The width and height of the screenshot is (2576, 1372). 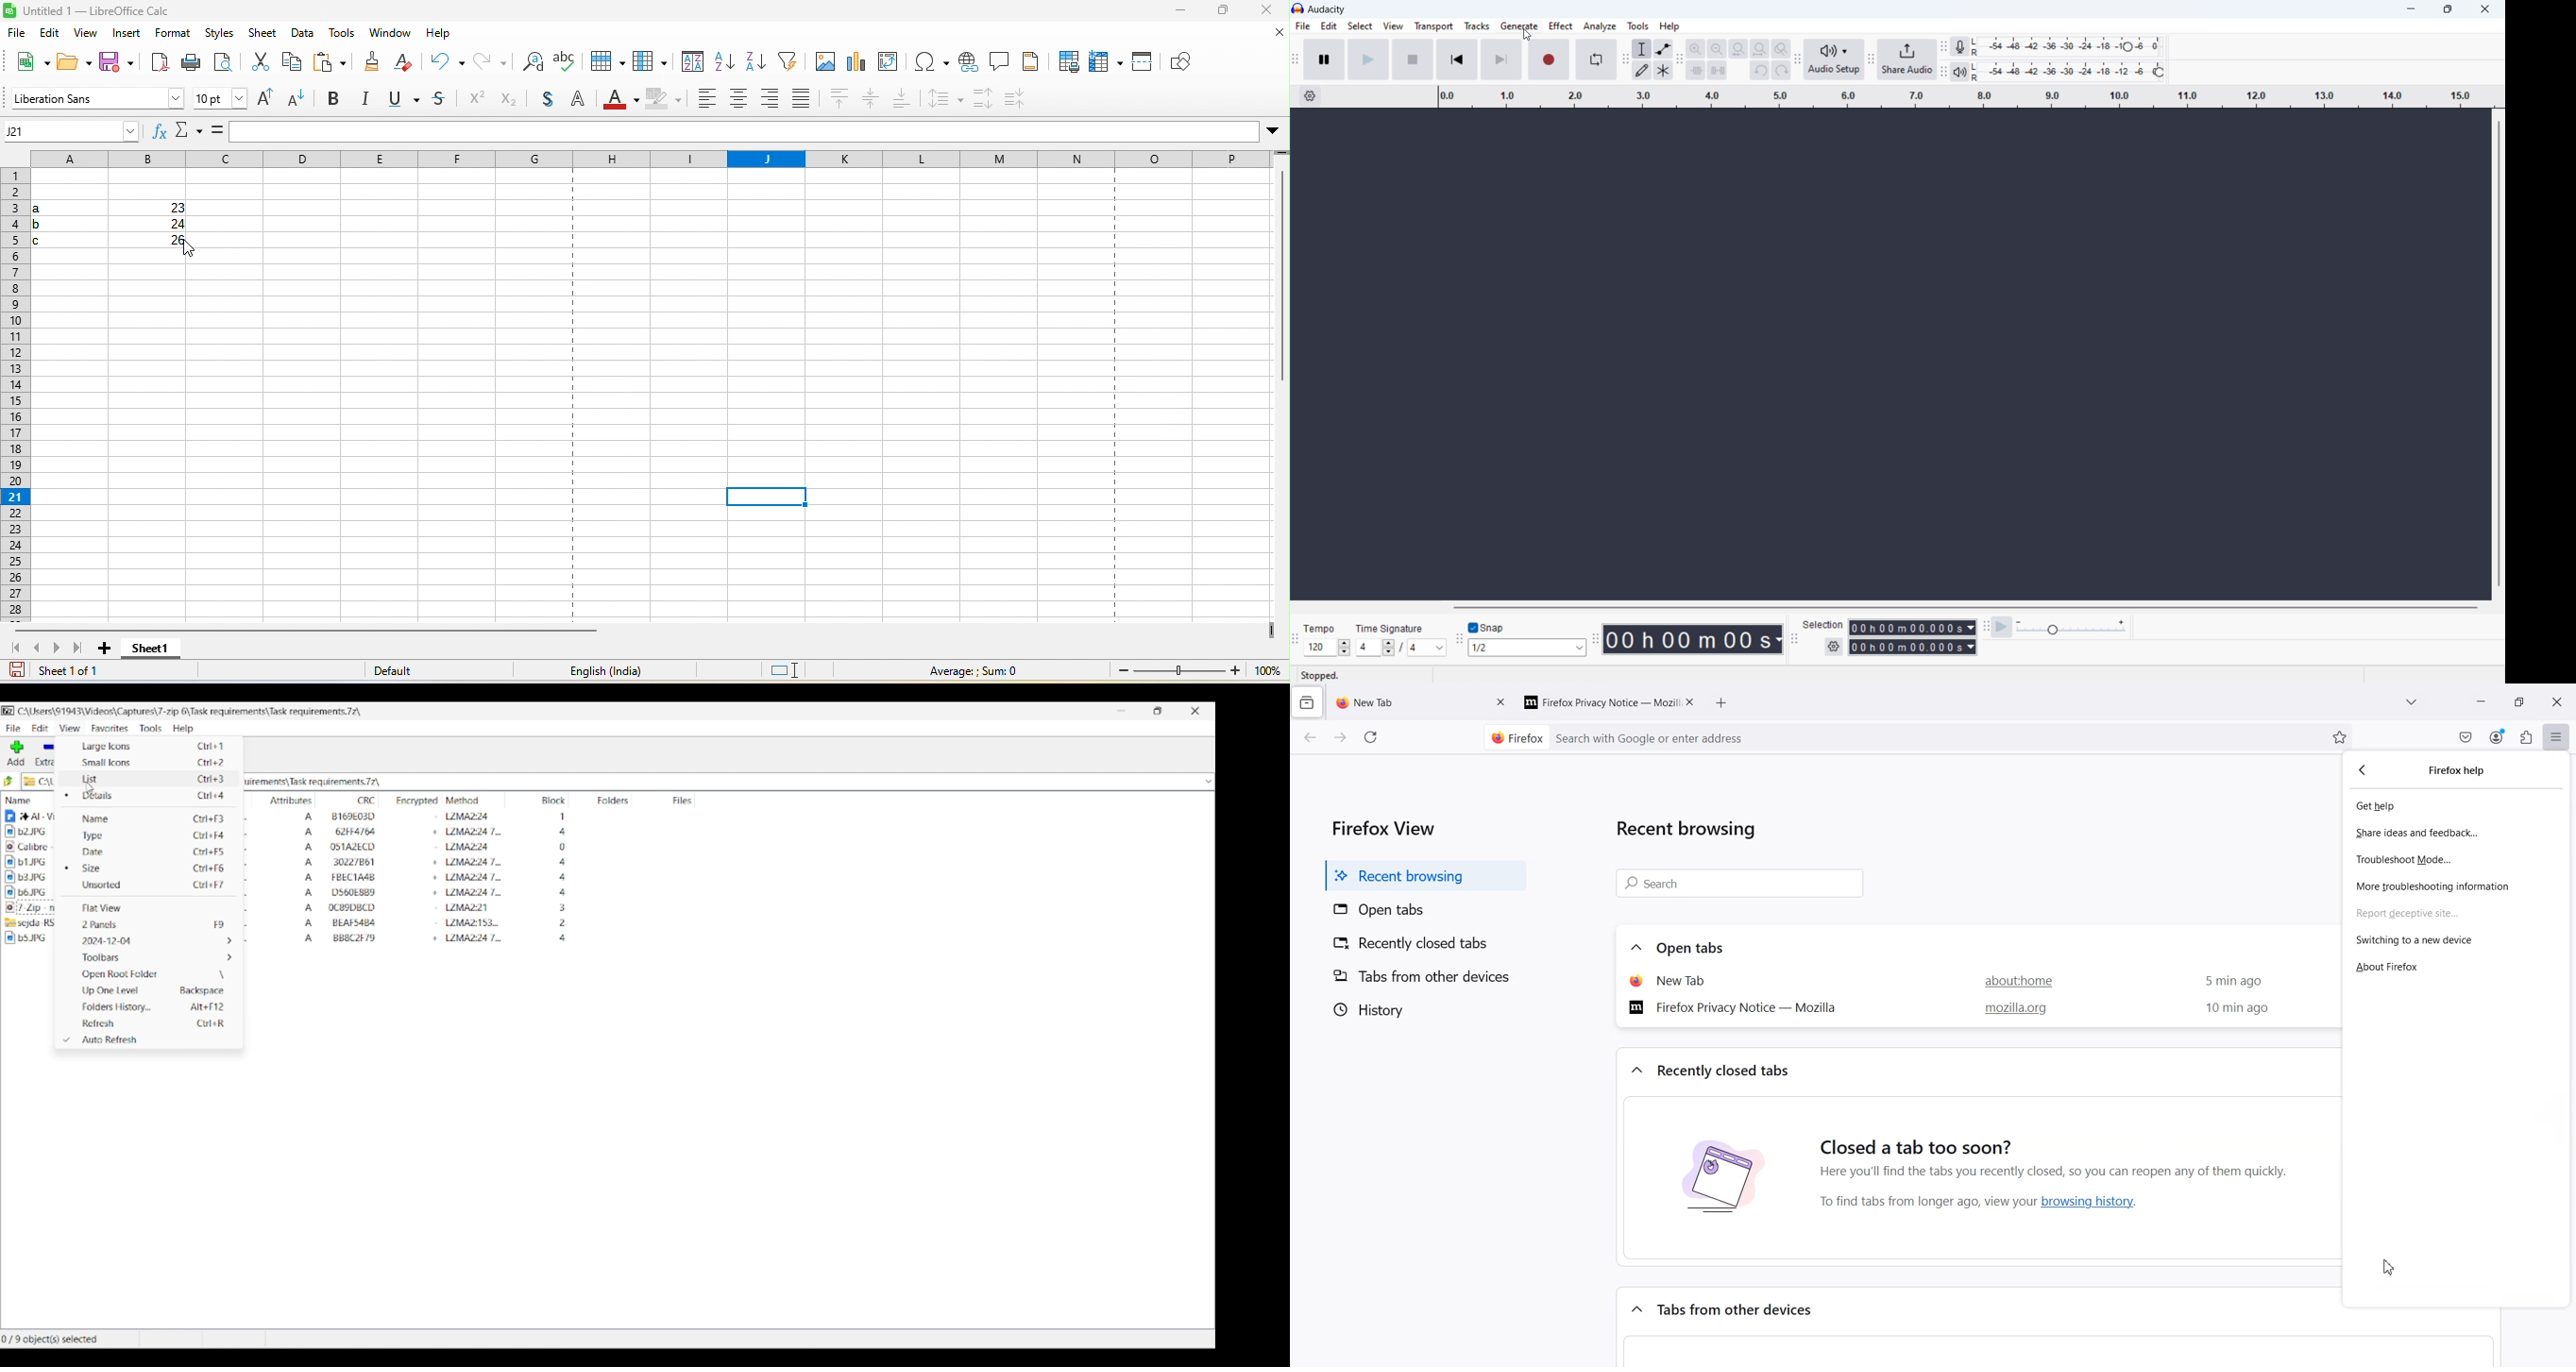 I want to click on stopped., so click(x=1324, y=674).